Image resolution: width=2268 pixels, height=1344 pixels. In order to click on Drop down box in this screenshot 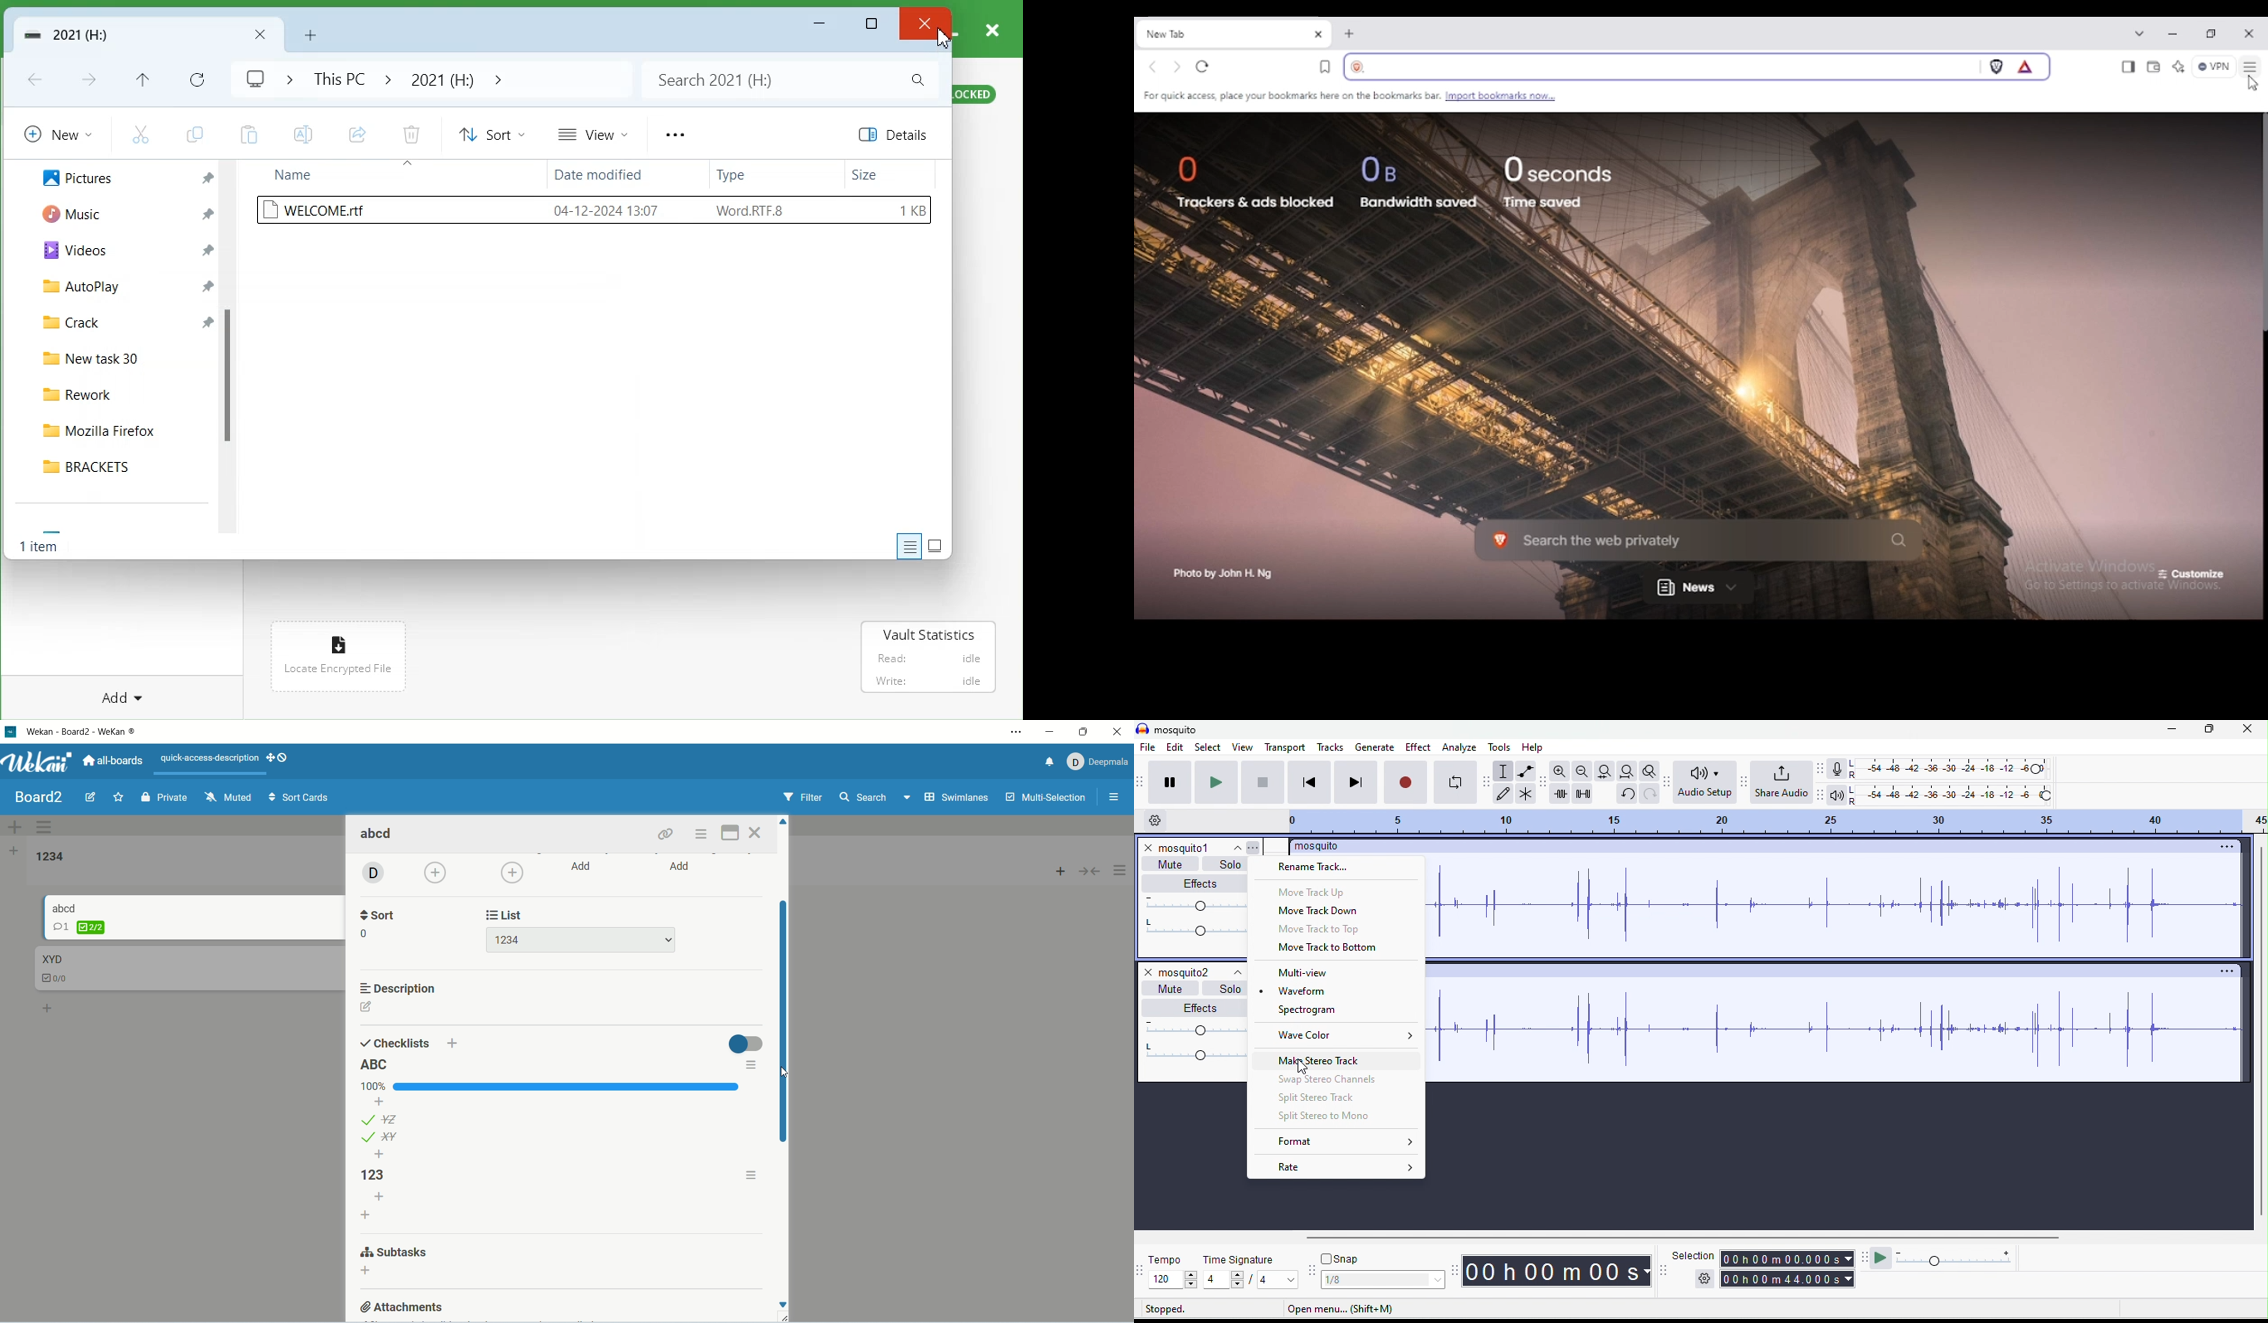, I will do `click(388, 78)`.